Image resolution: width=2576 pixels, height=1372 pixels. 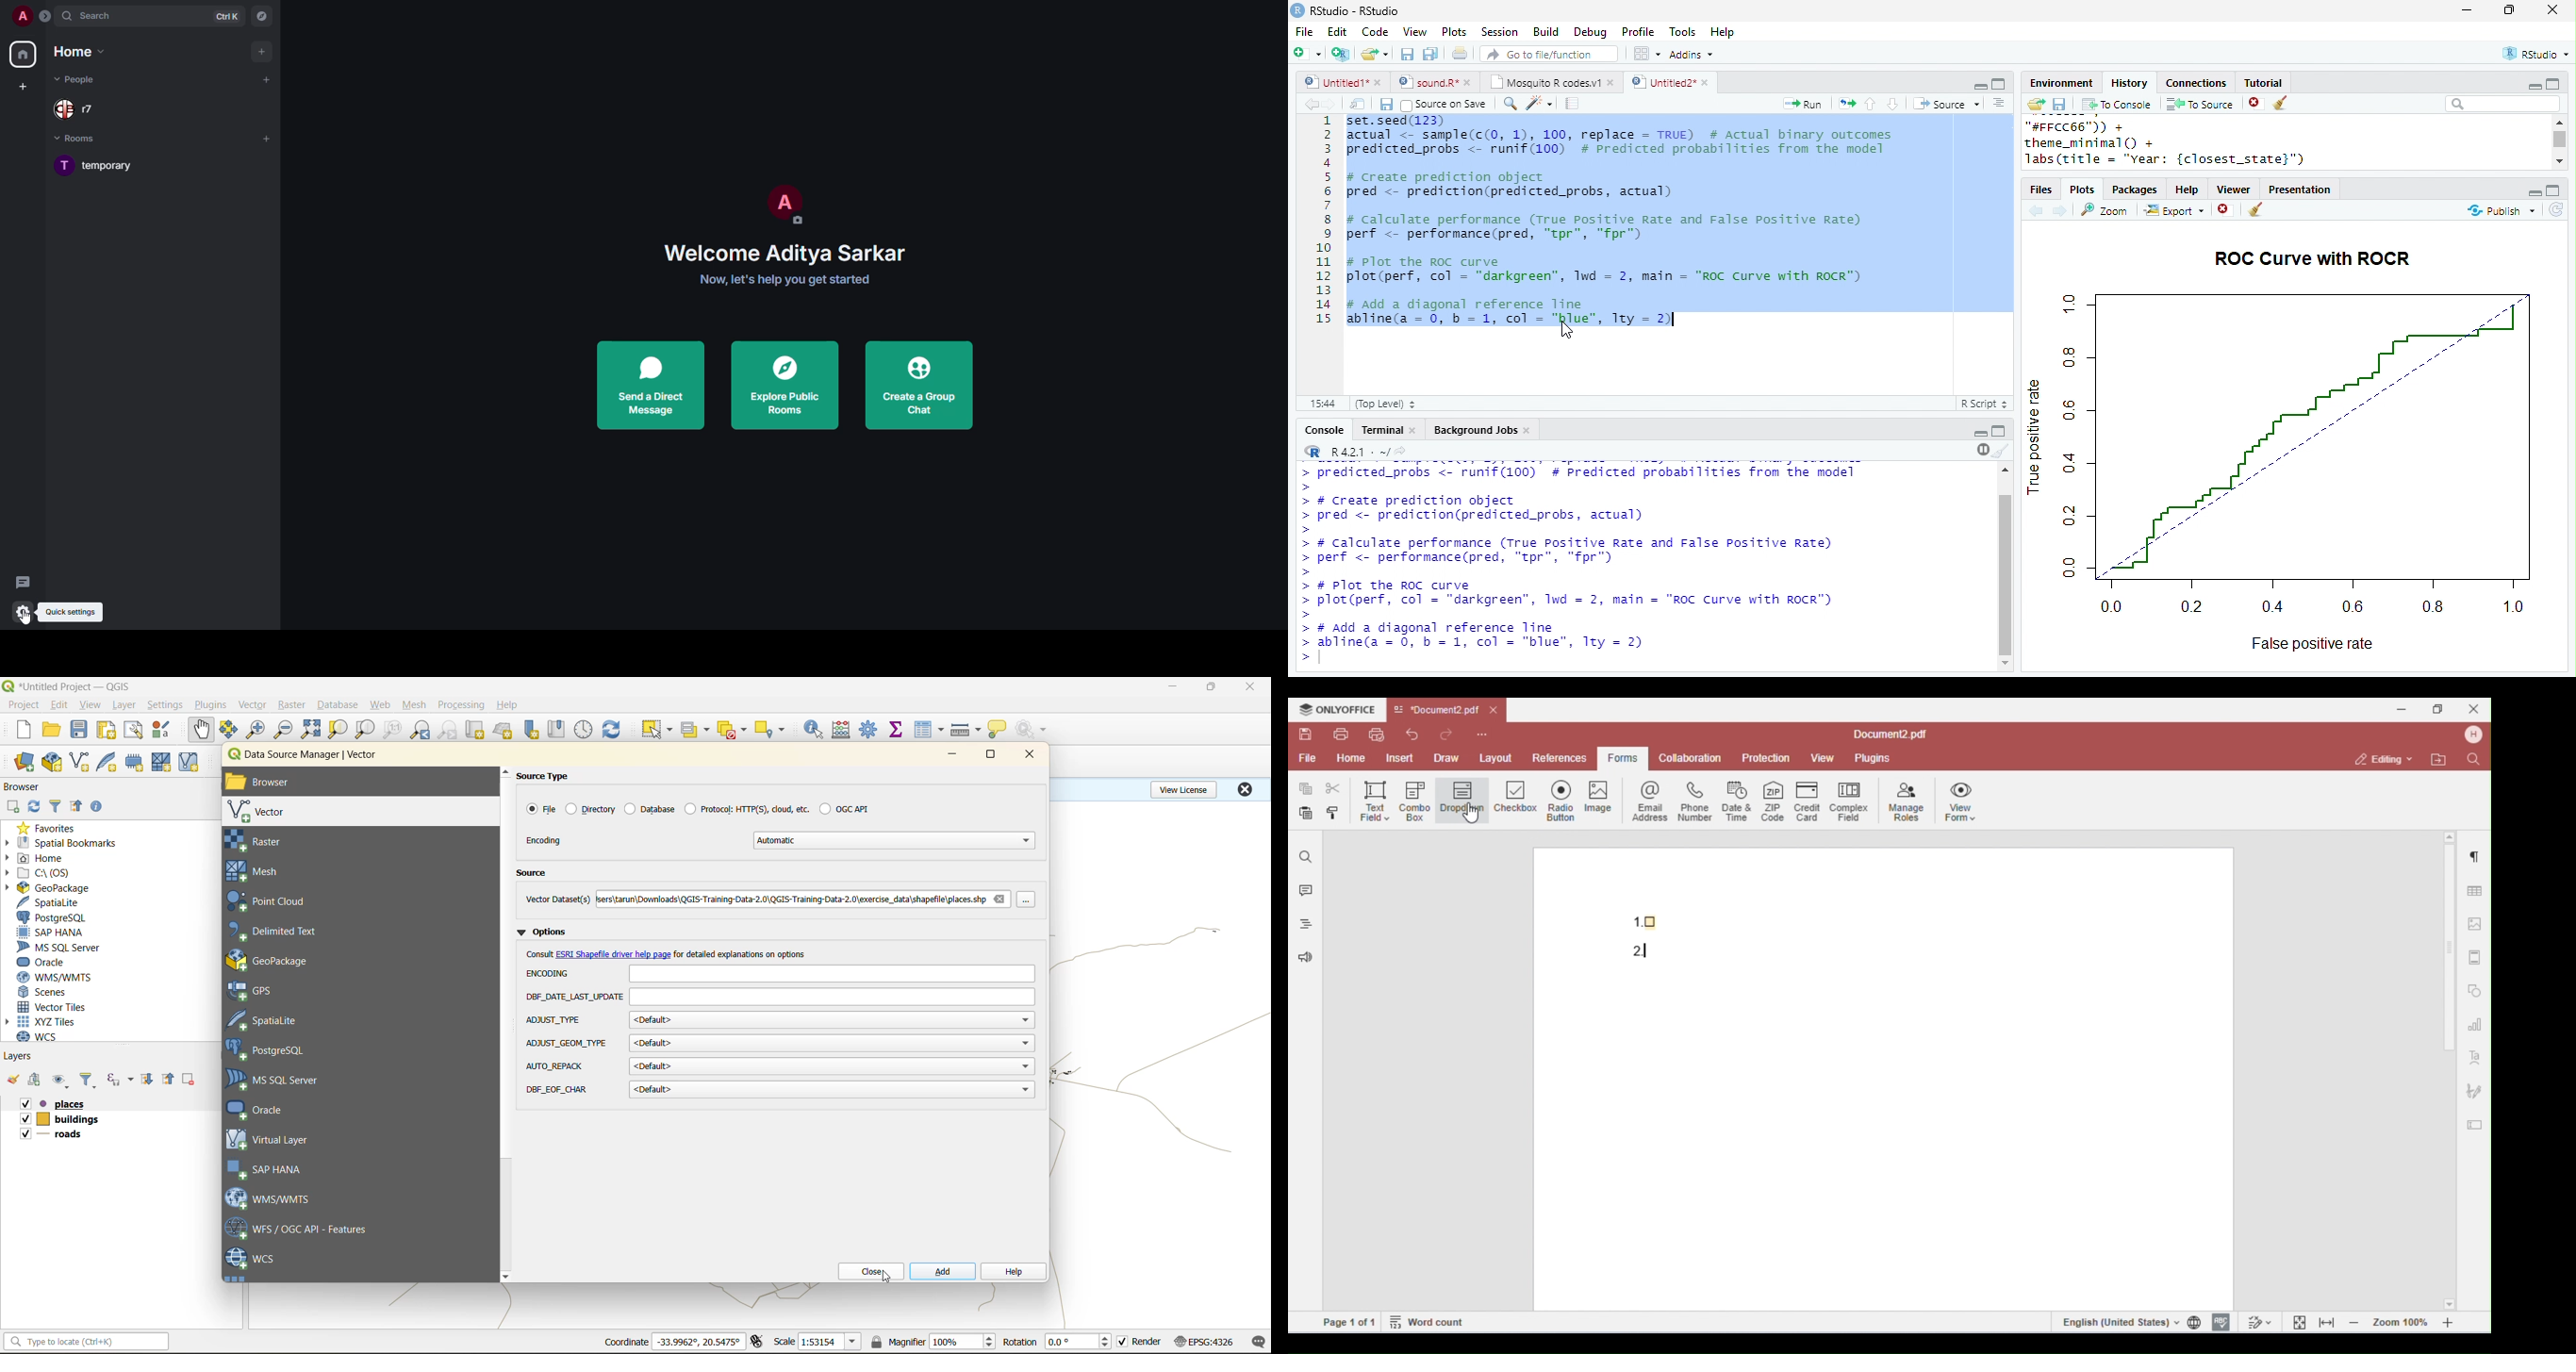 What do you see at coordinates (930, 731) in the screenshot?
I see `attributes table` at bounding box center [930, 731].